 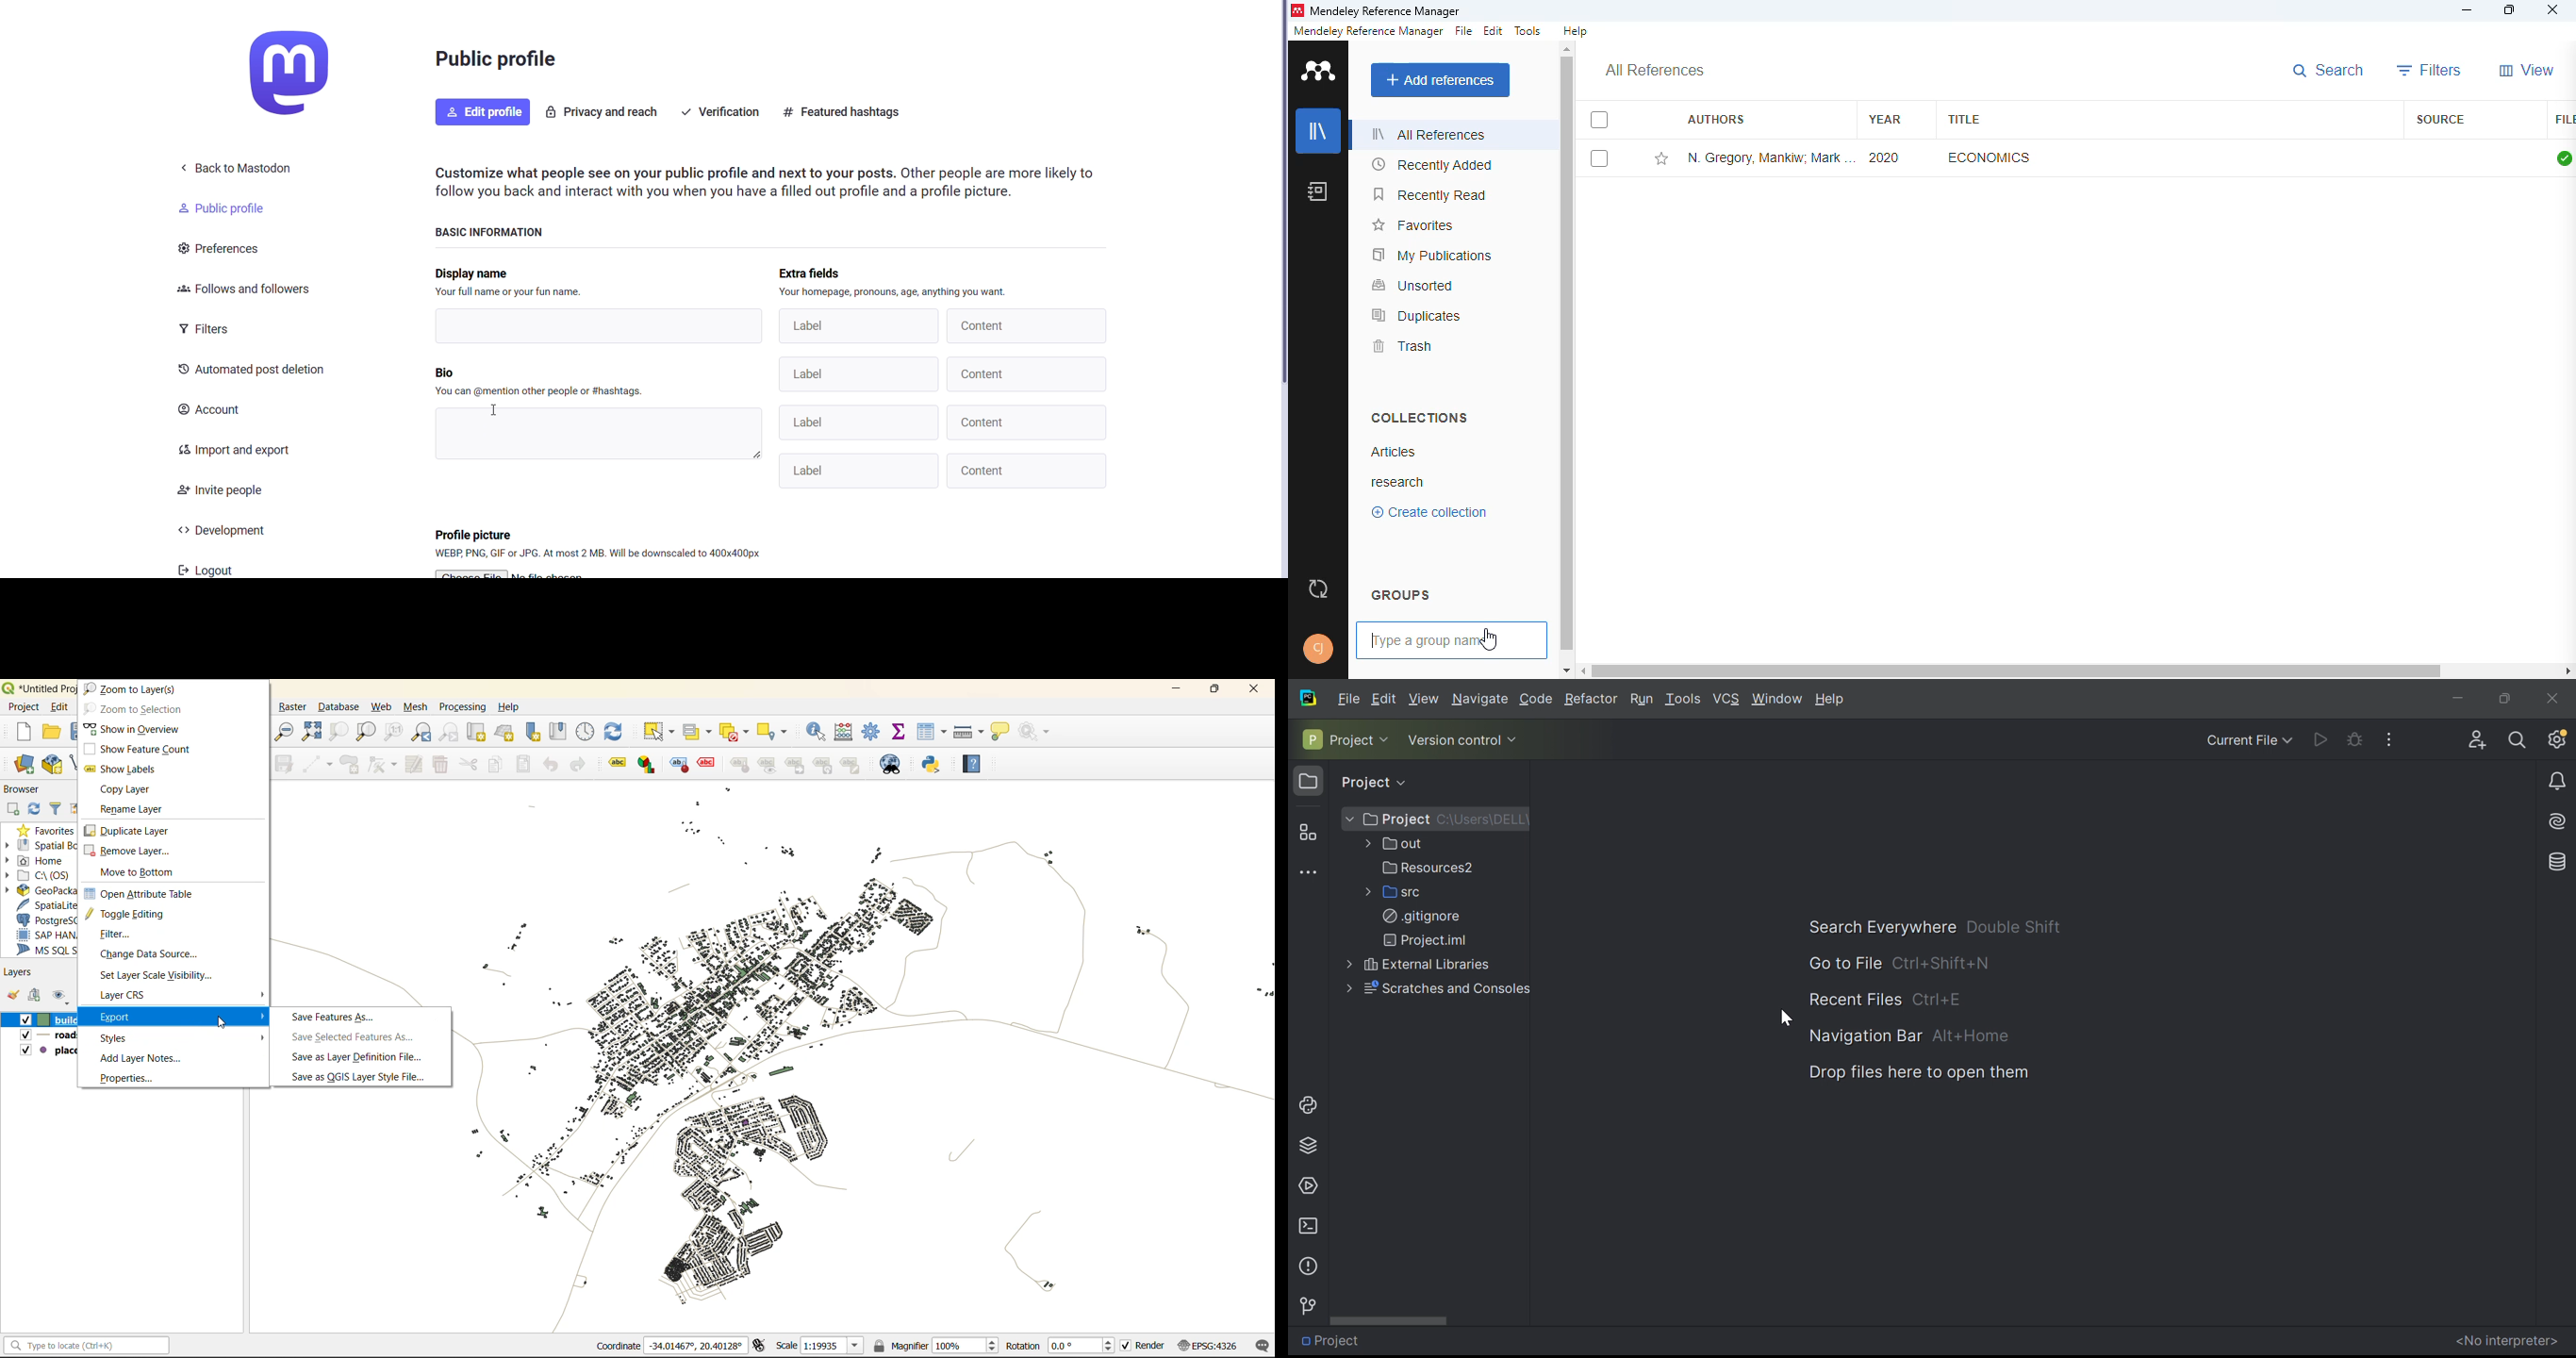 What do you see at coordinates (531, 732) in the screenshot?
I see `new spatial bookmarks` at bounding box center [531, 732].